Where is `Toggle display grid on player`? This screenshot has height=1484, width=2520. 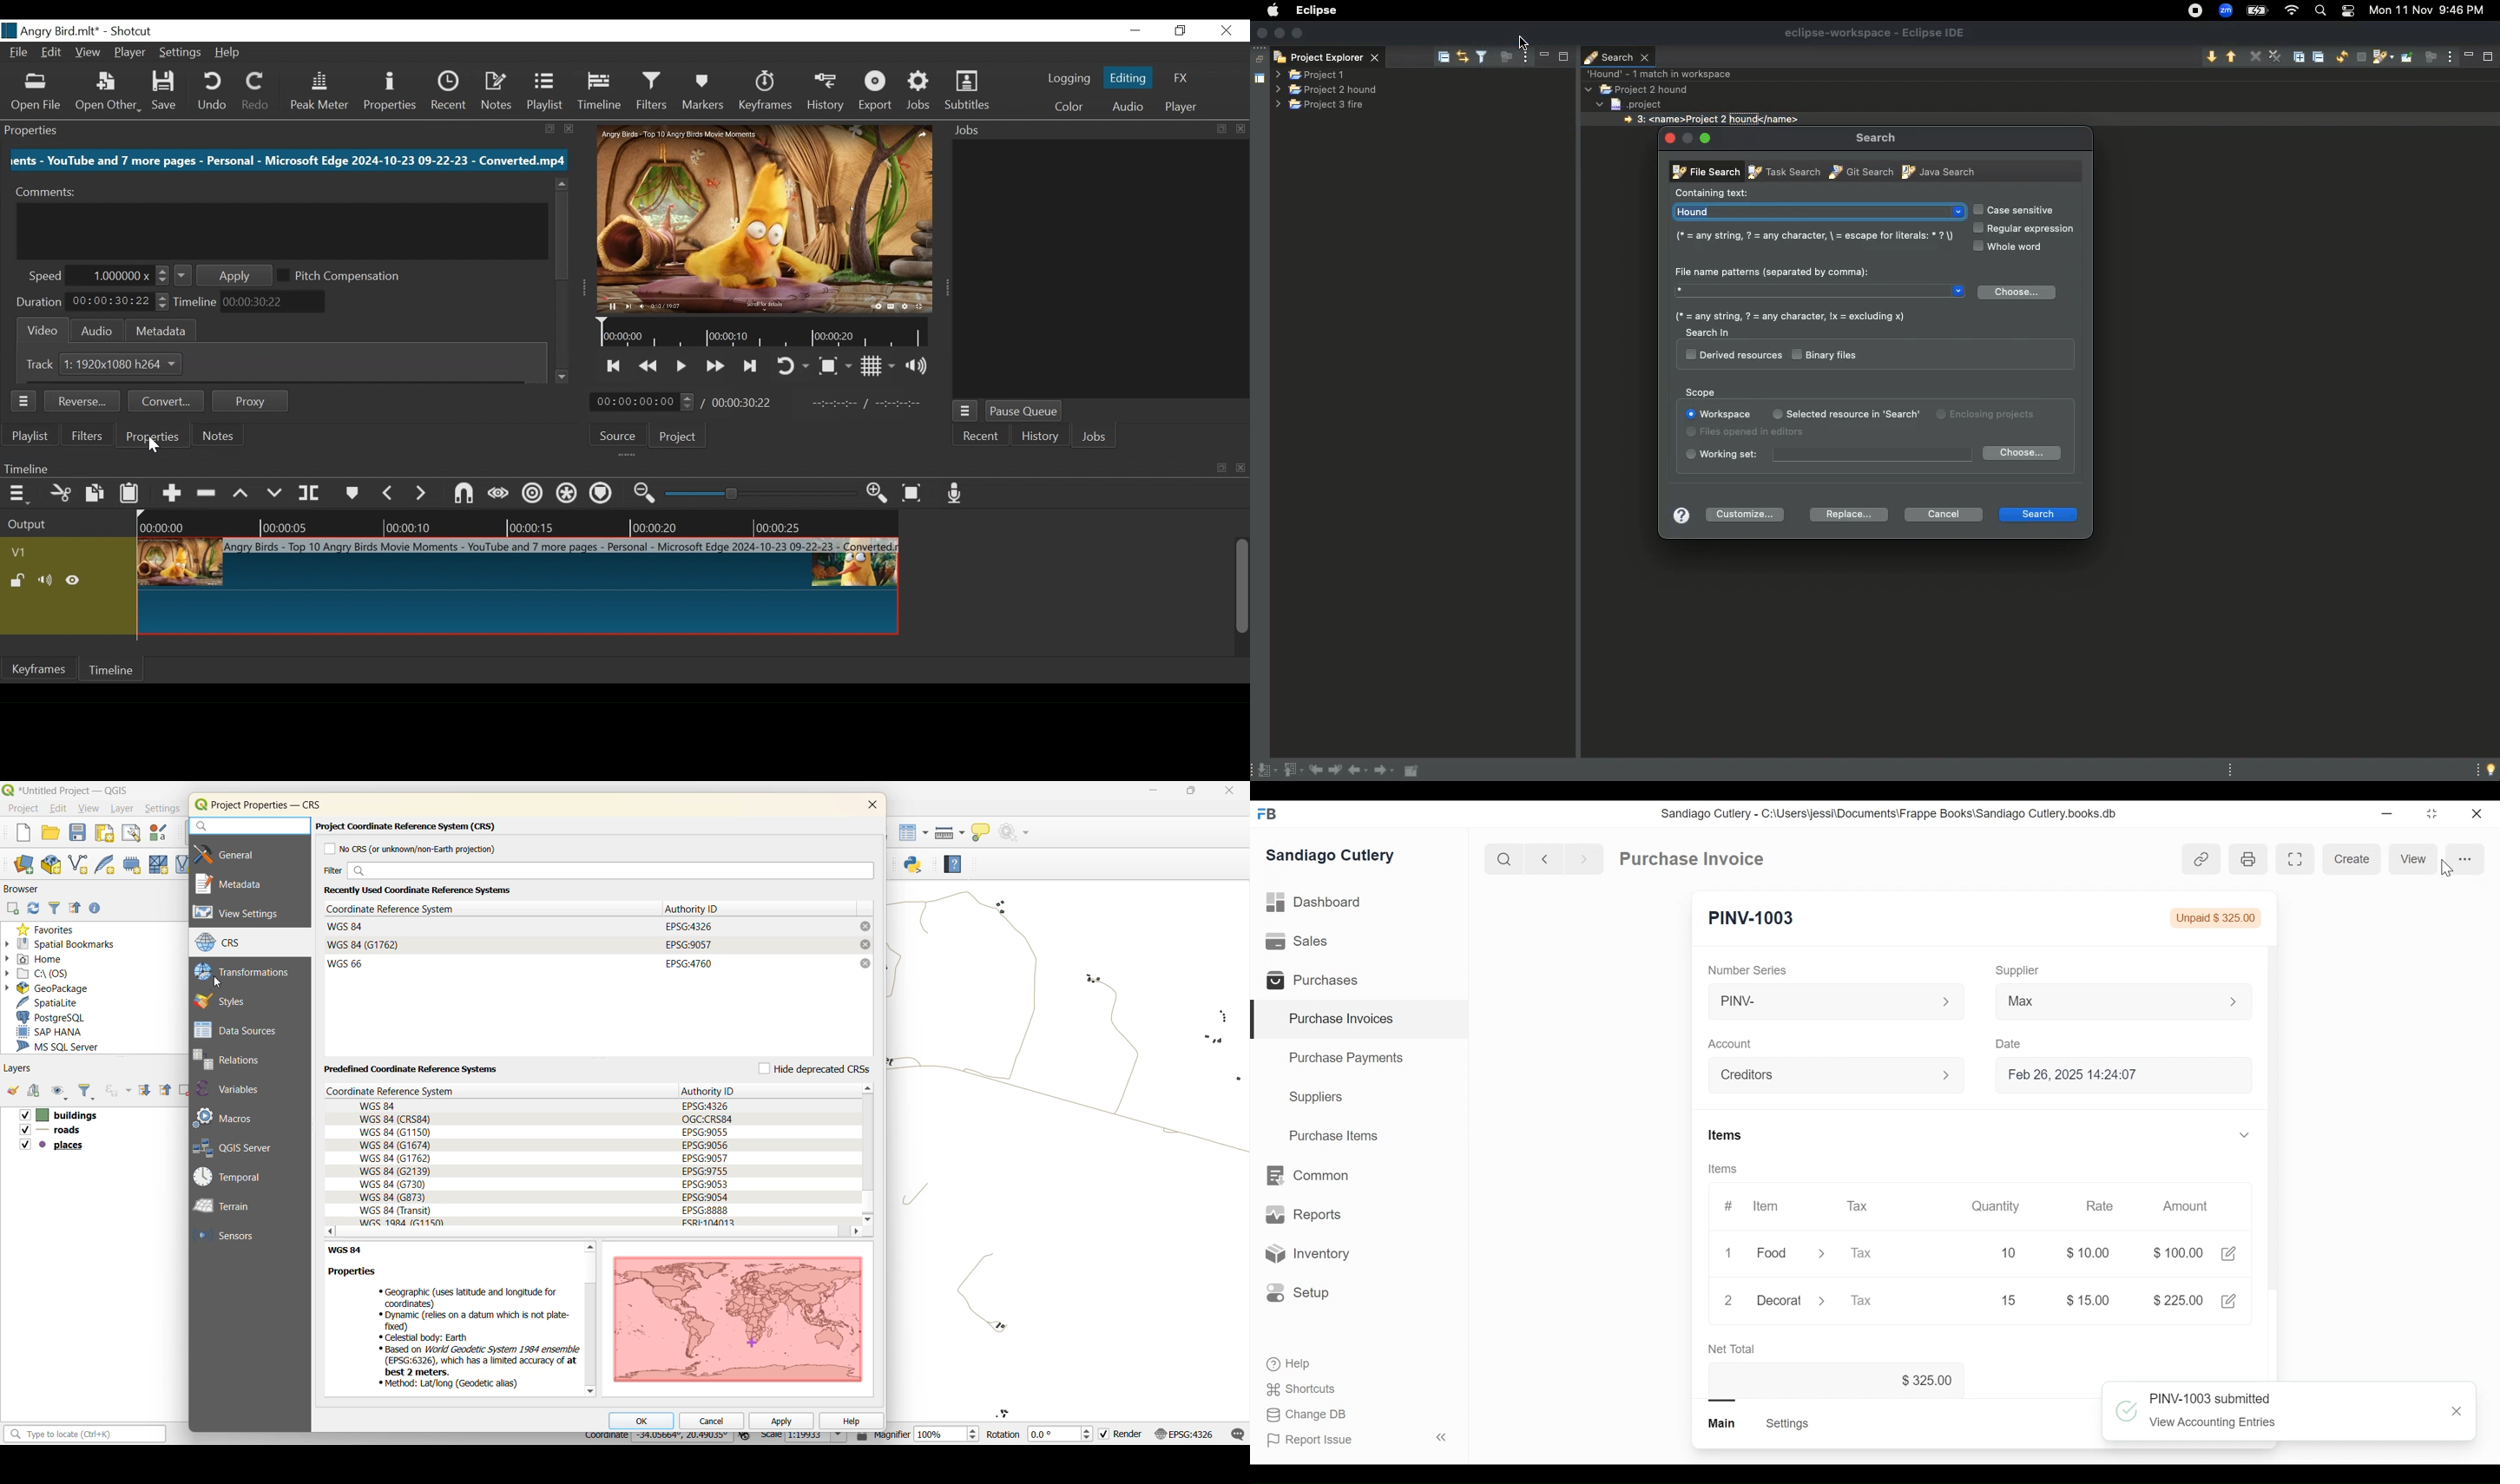 Toggle display grid on player is located at coordinates (878, 366).